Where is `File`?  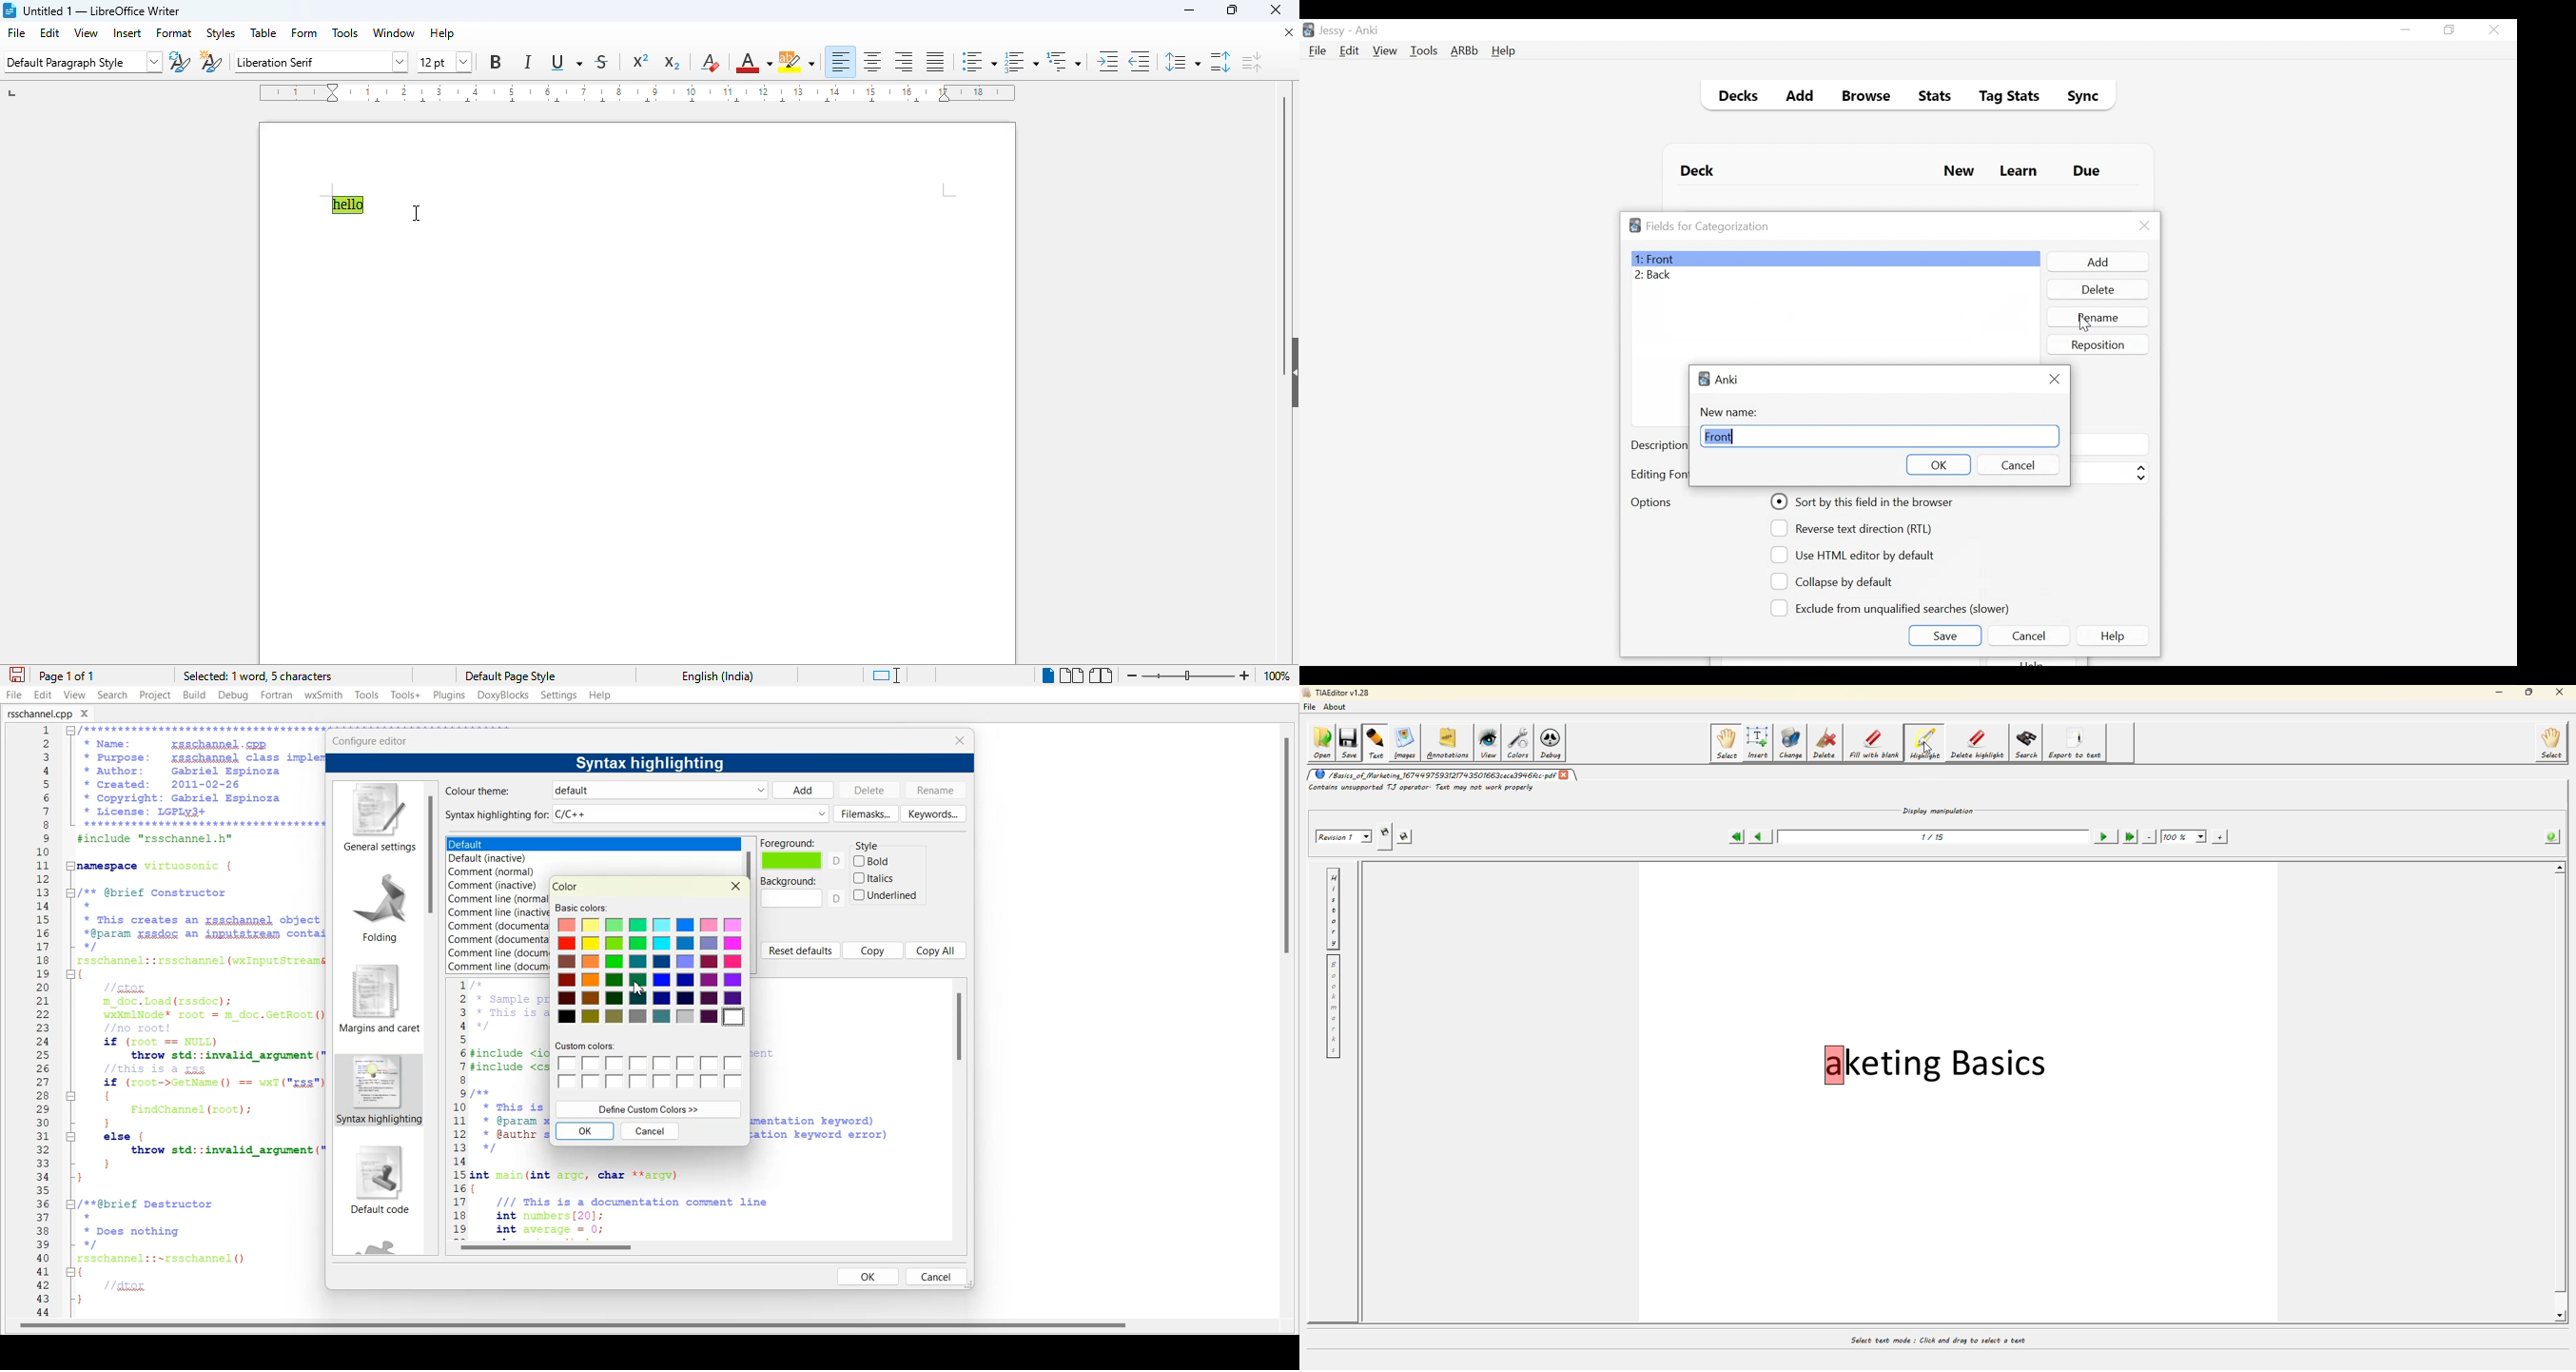
File is located at coordinates (12, 694).